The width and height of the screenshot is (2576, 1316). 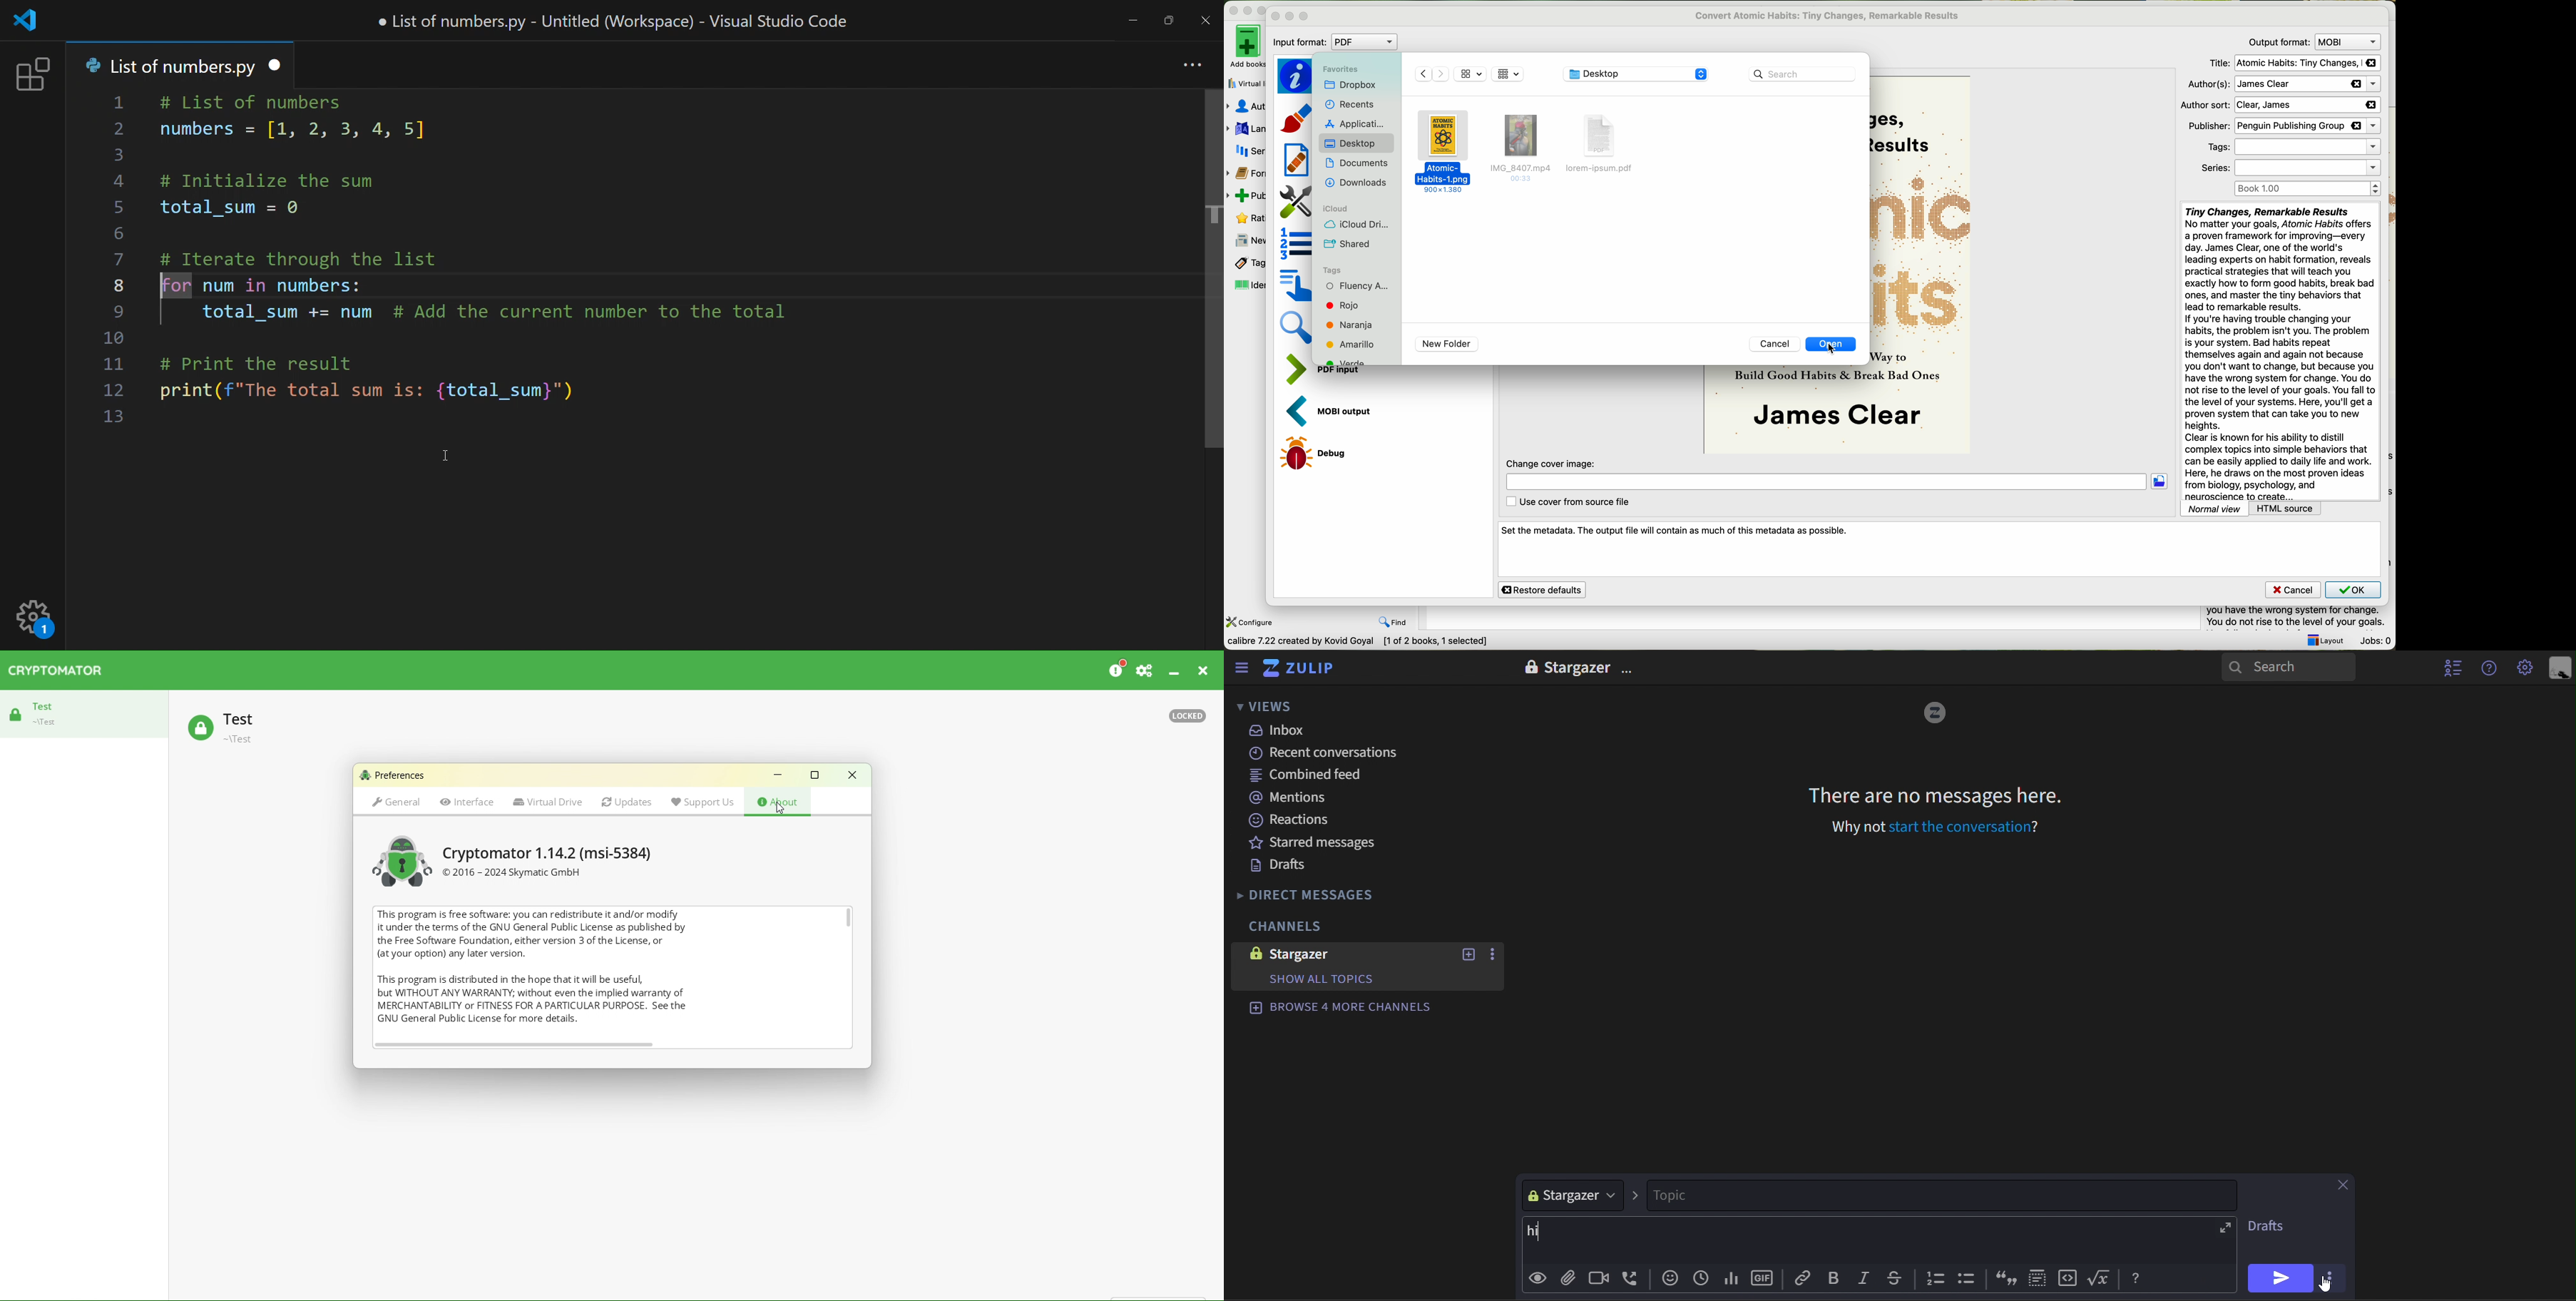 I want to click on input format: PDF, so click(x=1337, y=43).